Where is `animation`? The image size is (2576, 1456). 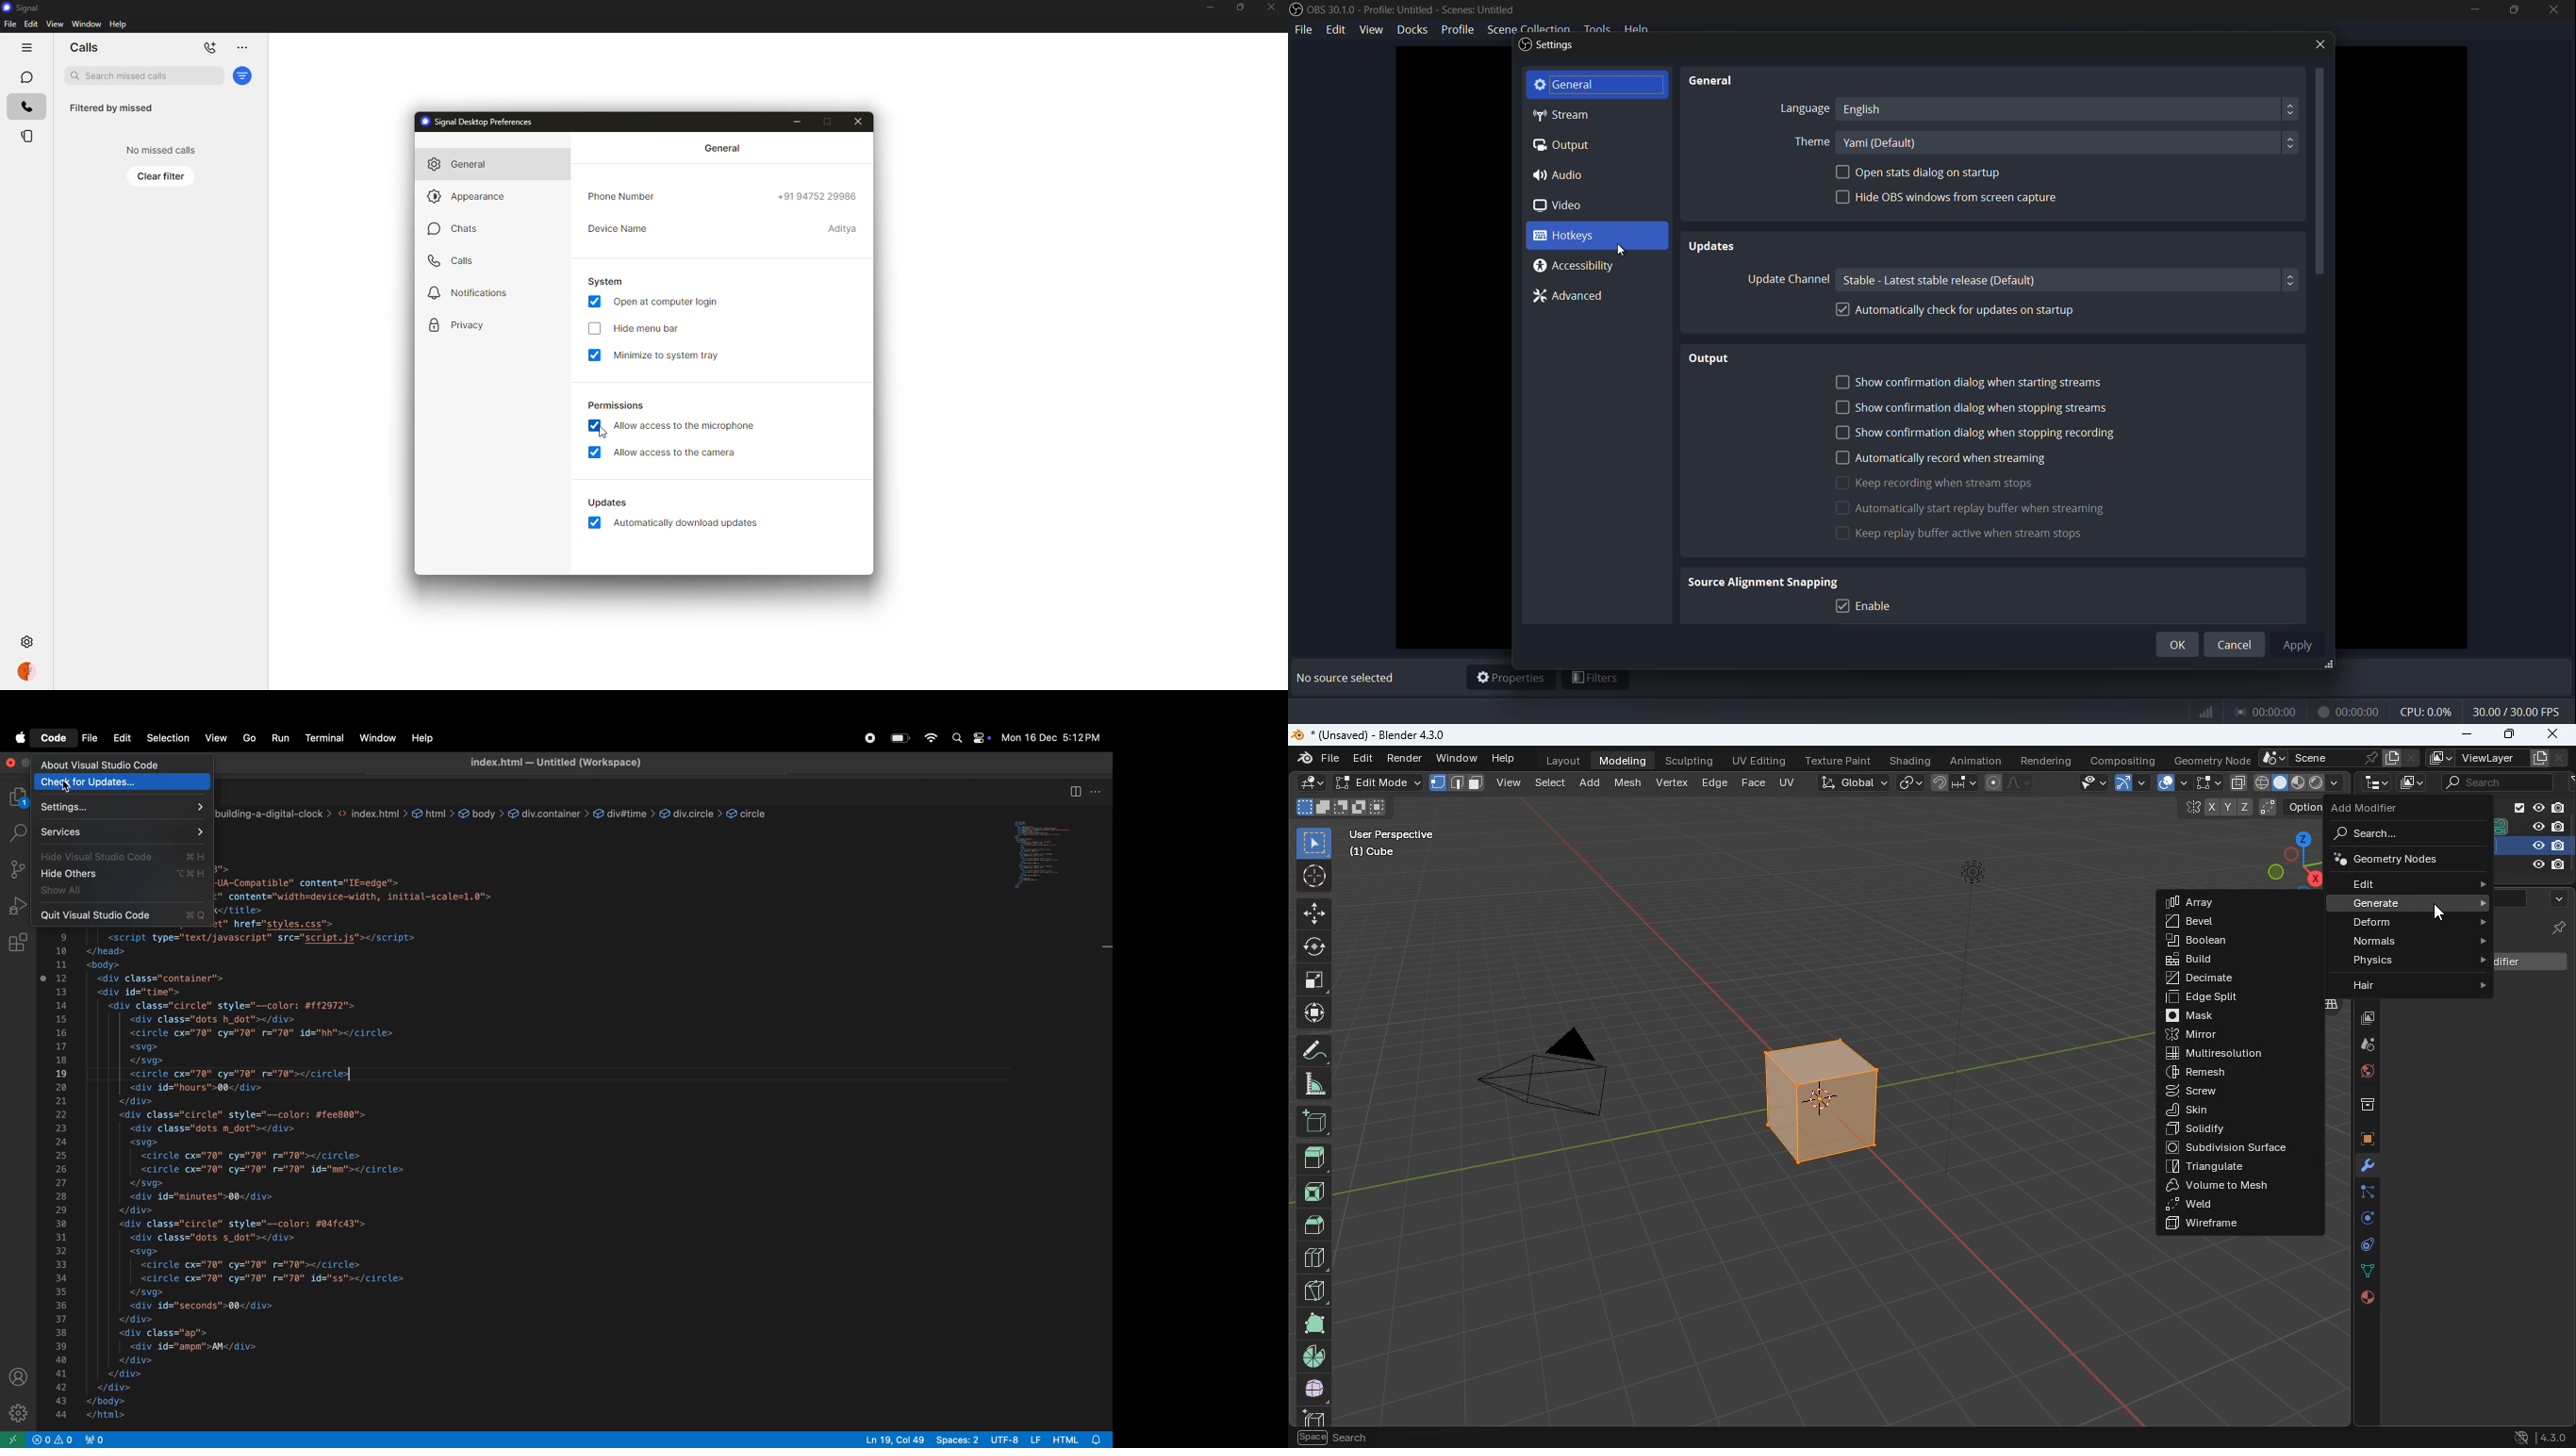 animation is located at coordinates (1976, 759).